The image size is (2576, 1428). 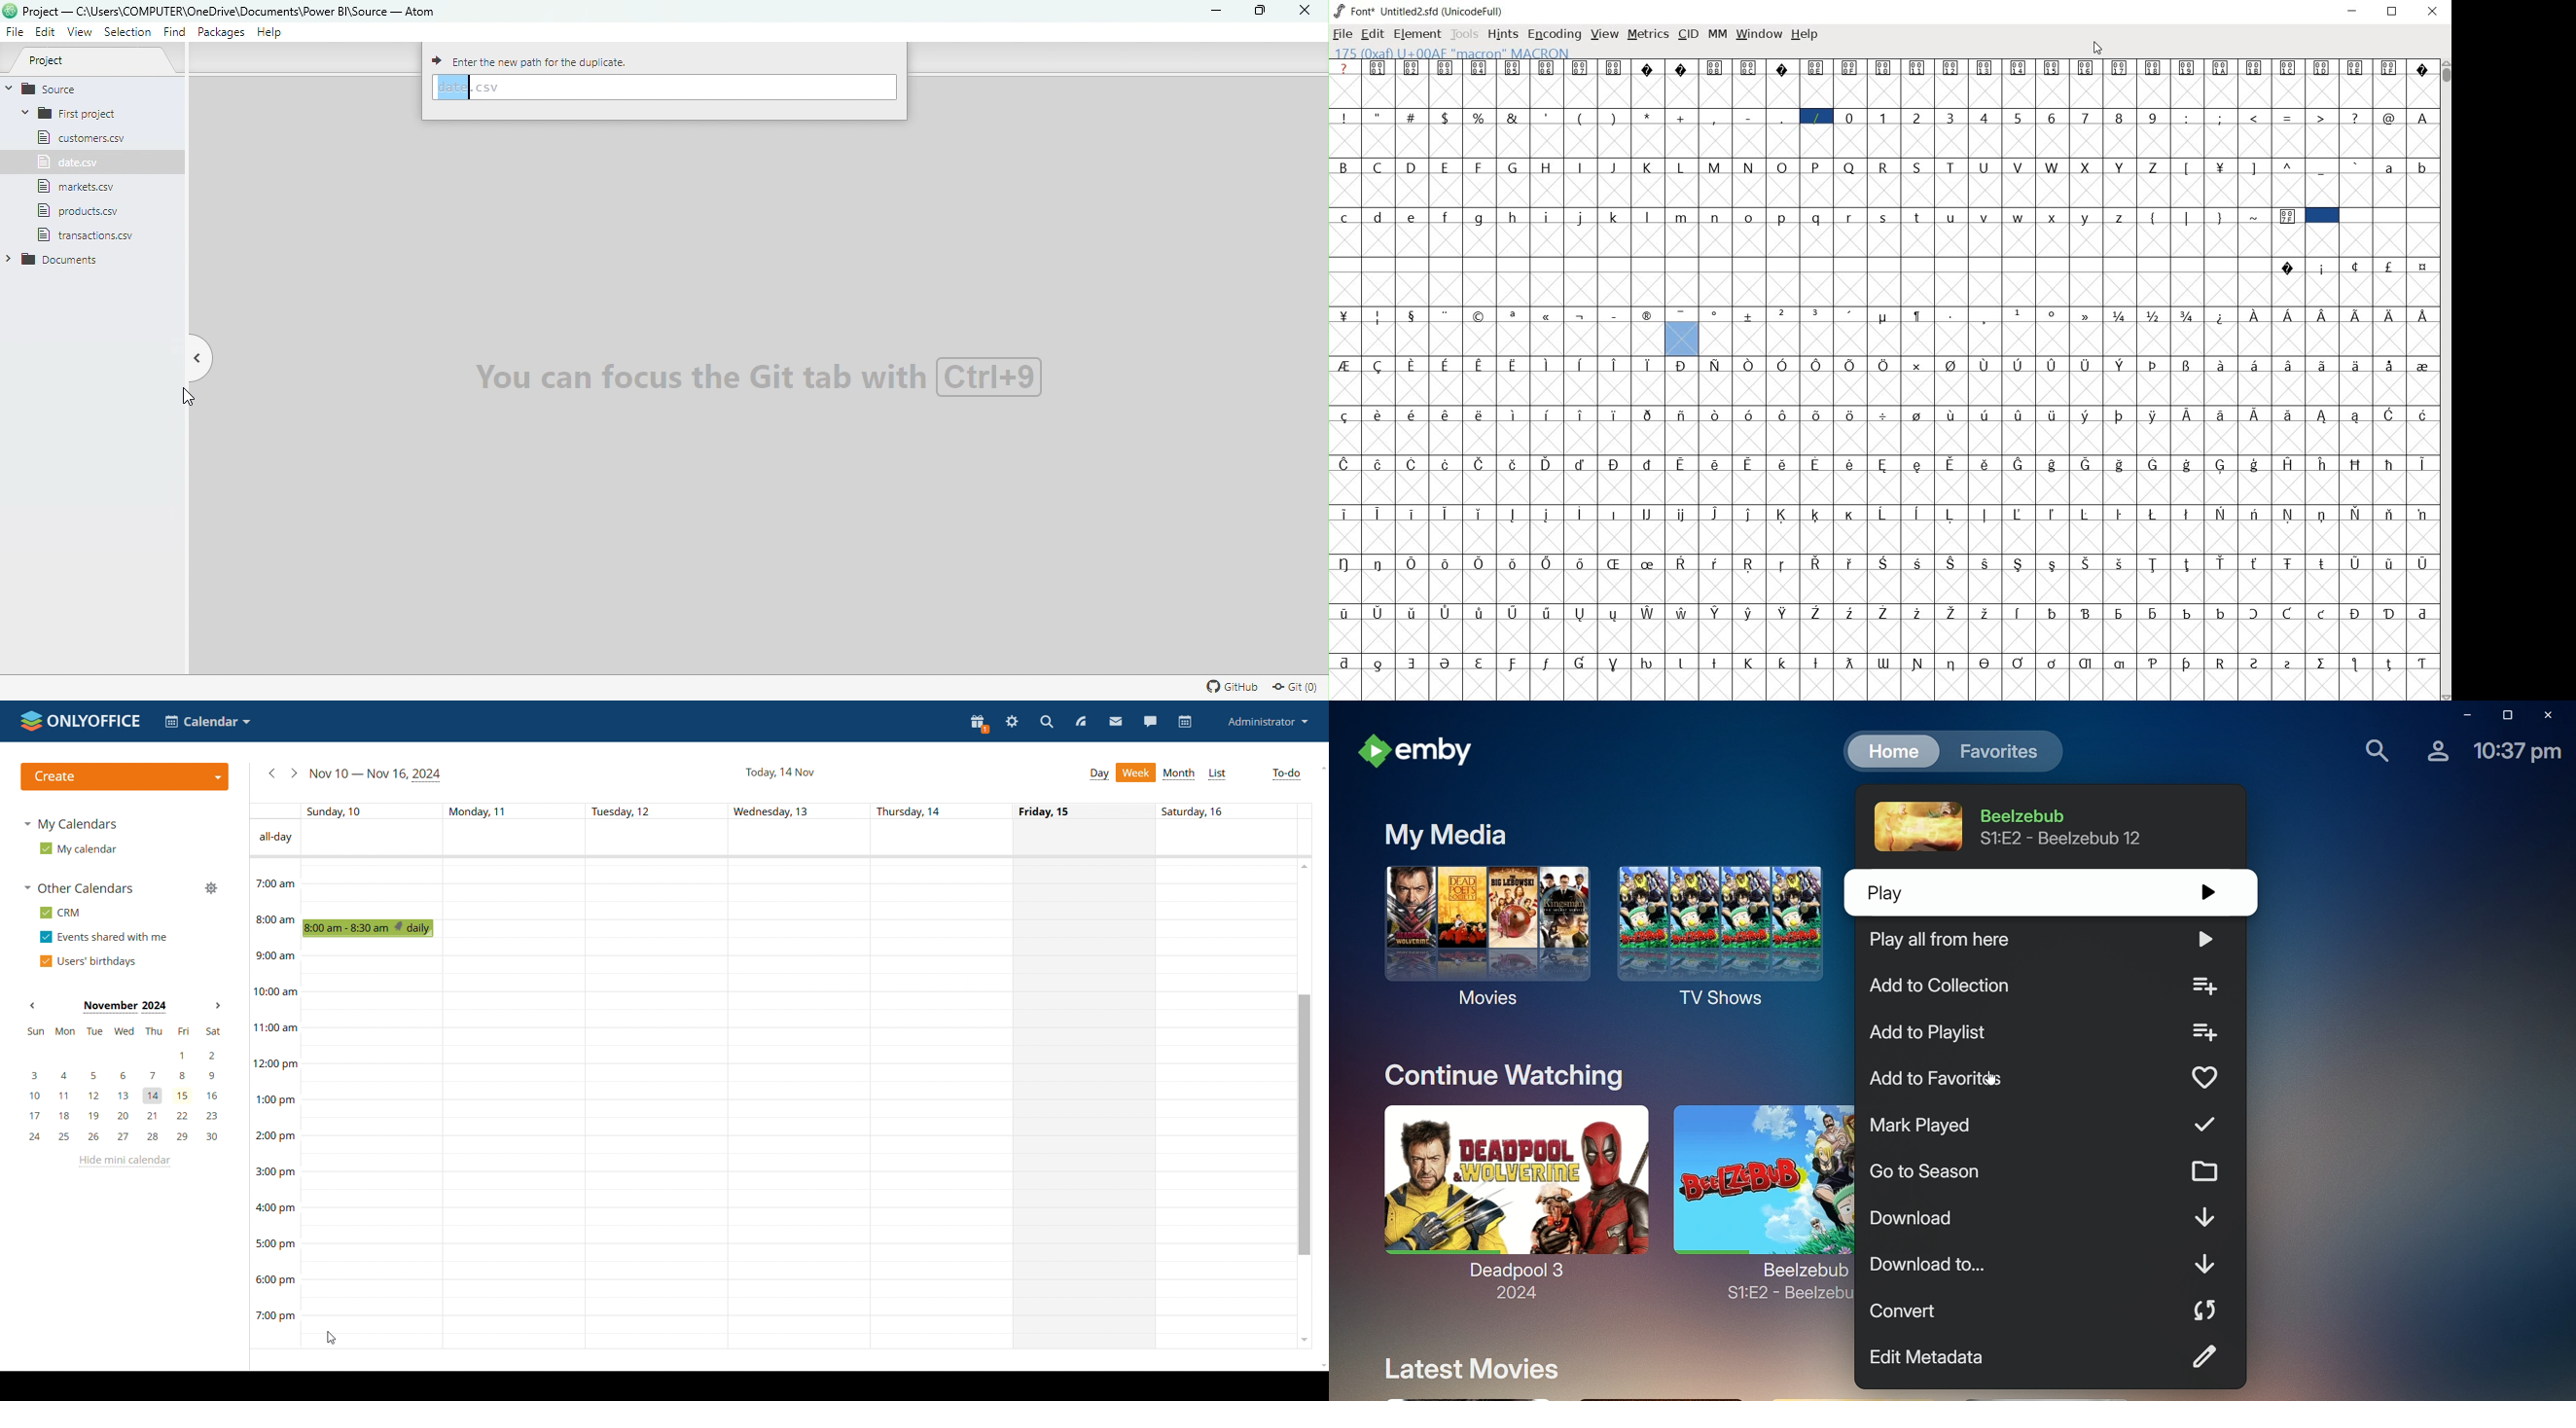 What do you see at coordinates (1987, 463) in the screenshot?
I see `Symbol` at bounding box center [1987, 463].